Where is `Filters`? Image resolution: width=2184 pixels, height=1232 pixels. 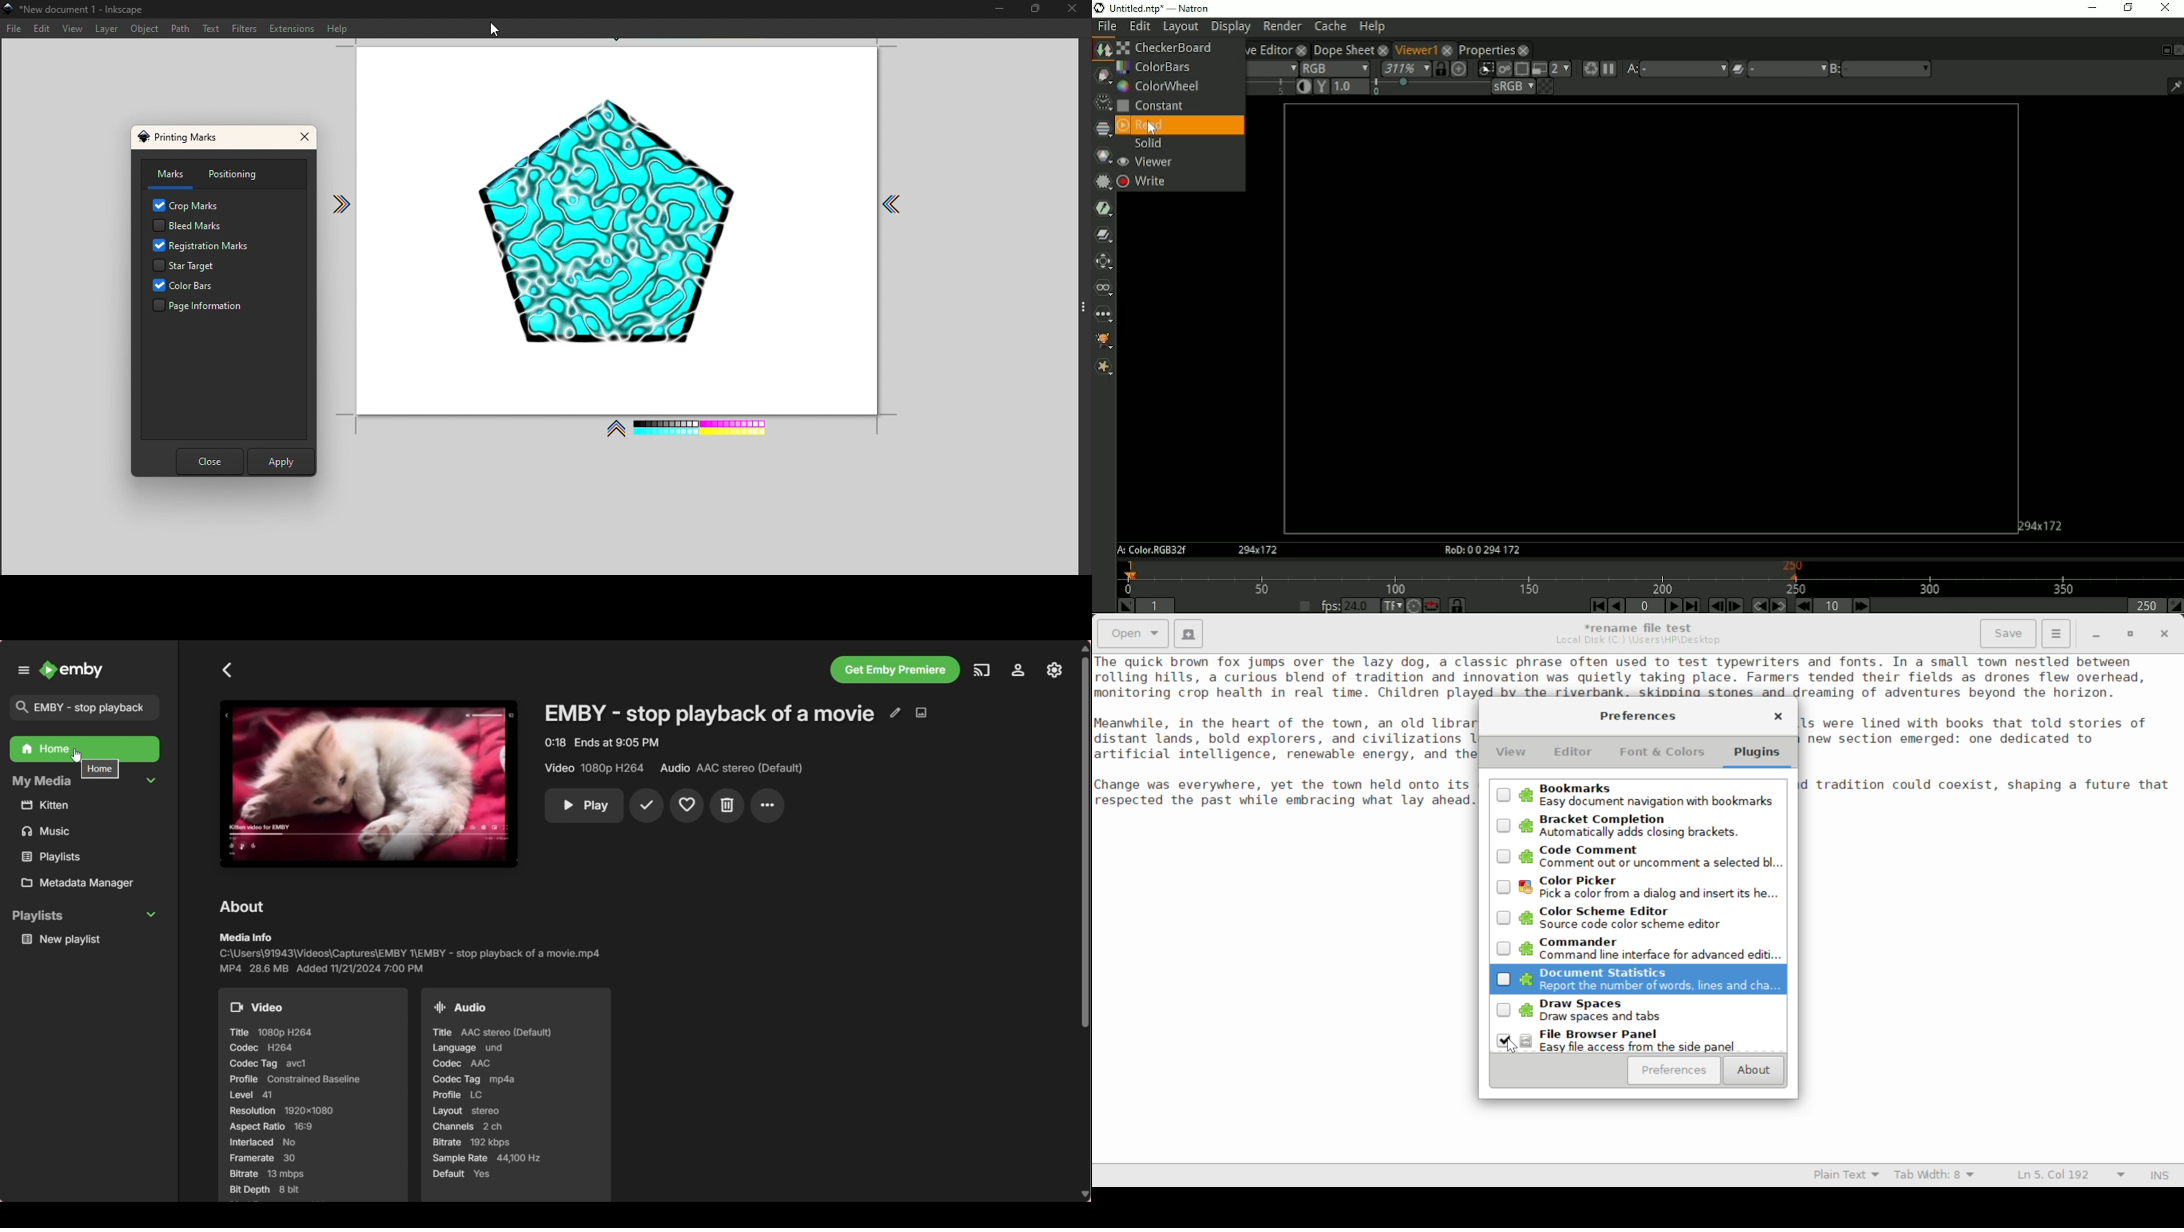 Filters is located at coordinates (247, 30).